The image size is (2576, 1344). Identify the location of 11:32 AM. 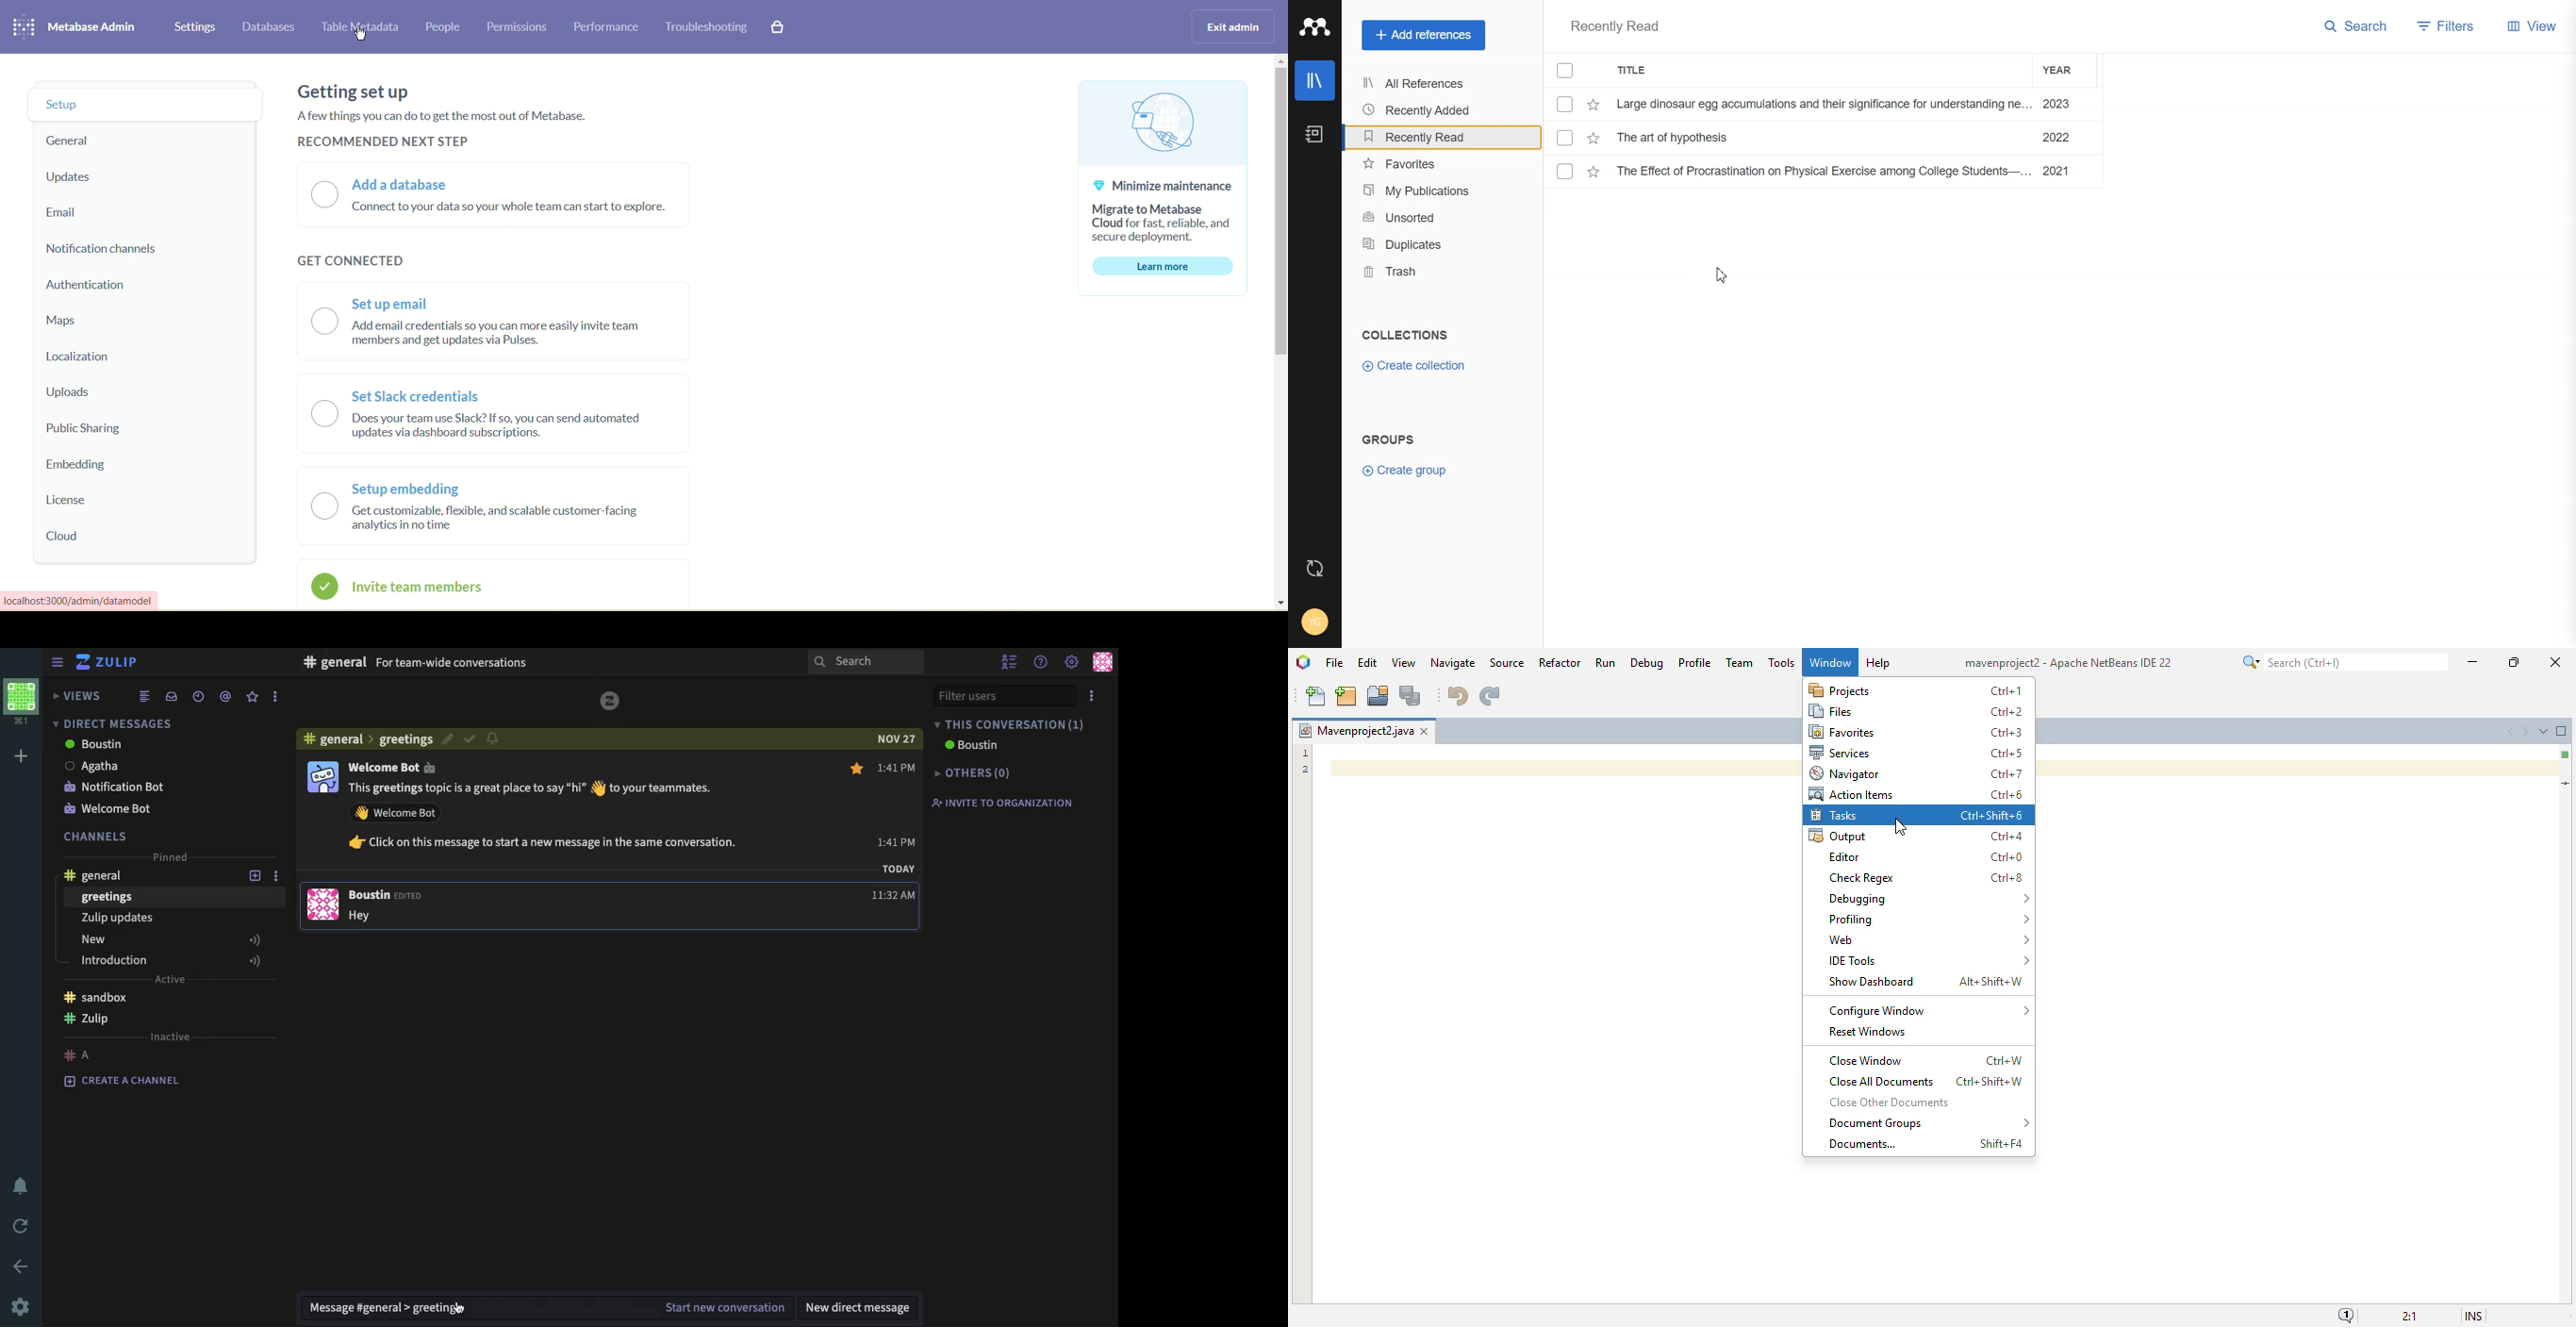
(896, 896).